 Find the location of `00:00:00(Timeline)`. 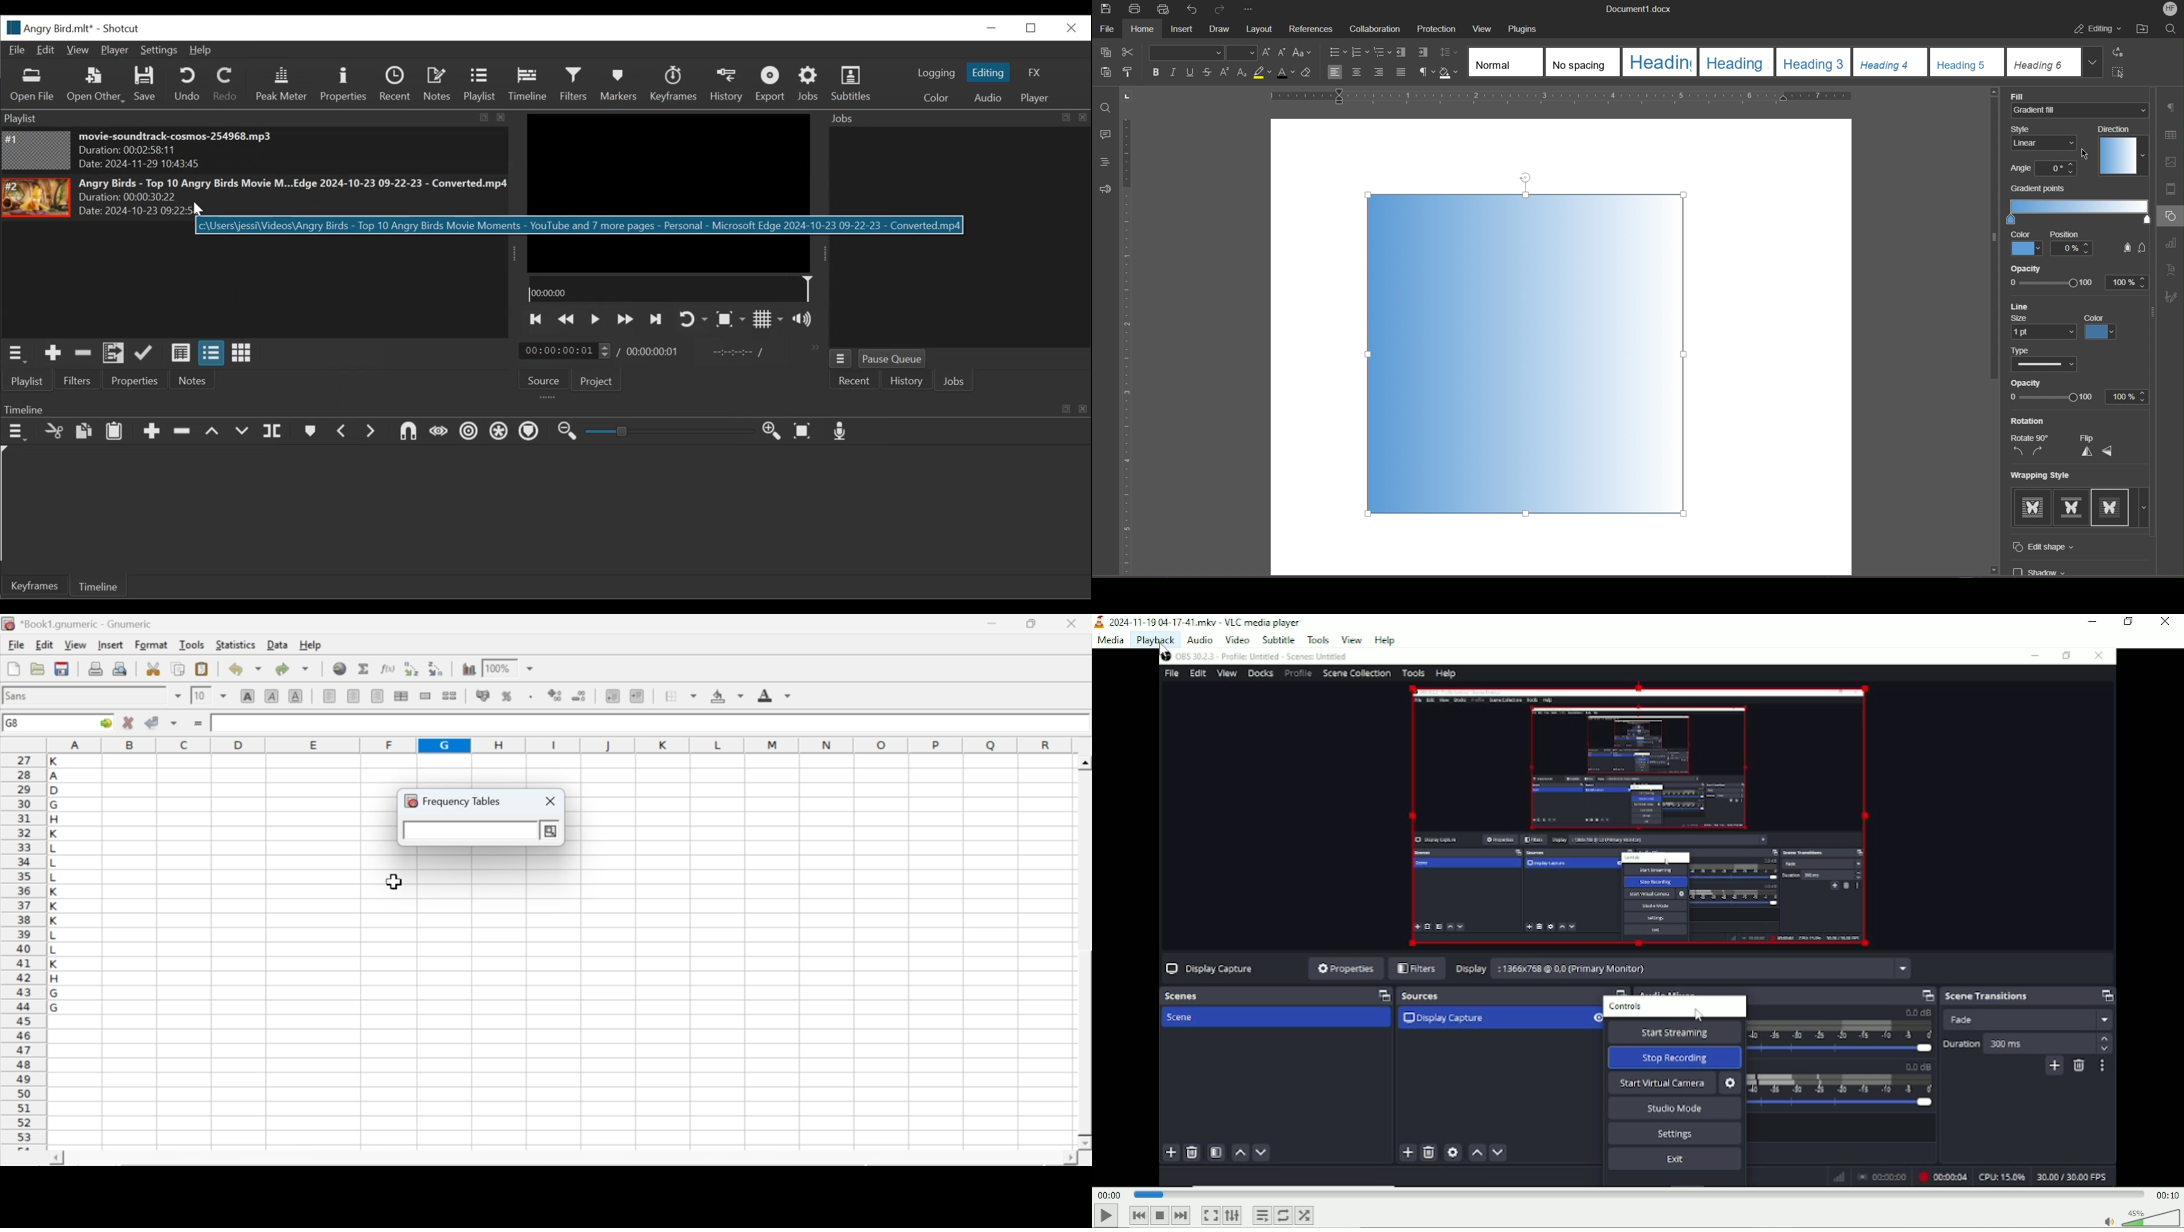

00:00:00(Timeline) is located at coordinates (670, 290).